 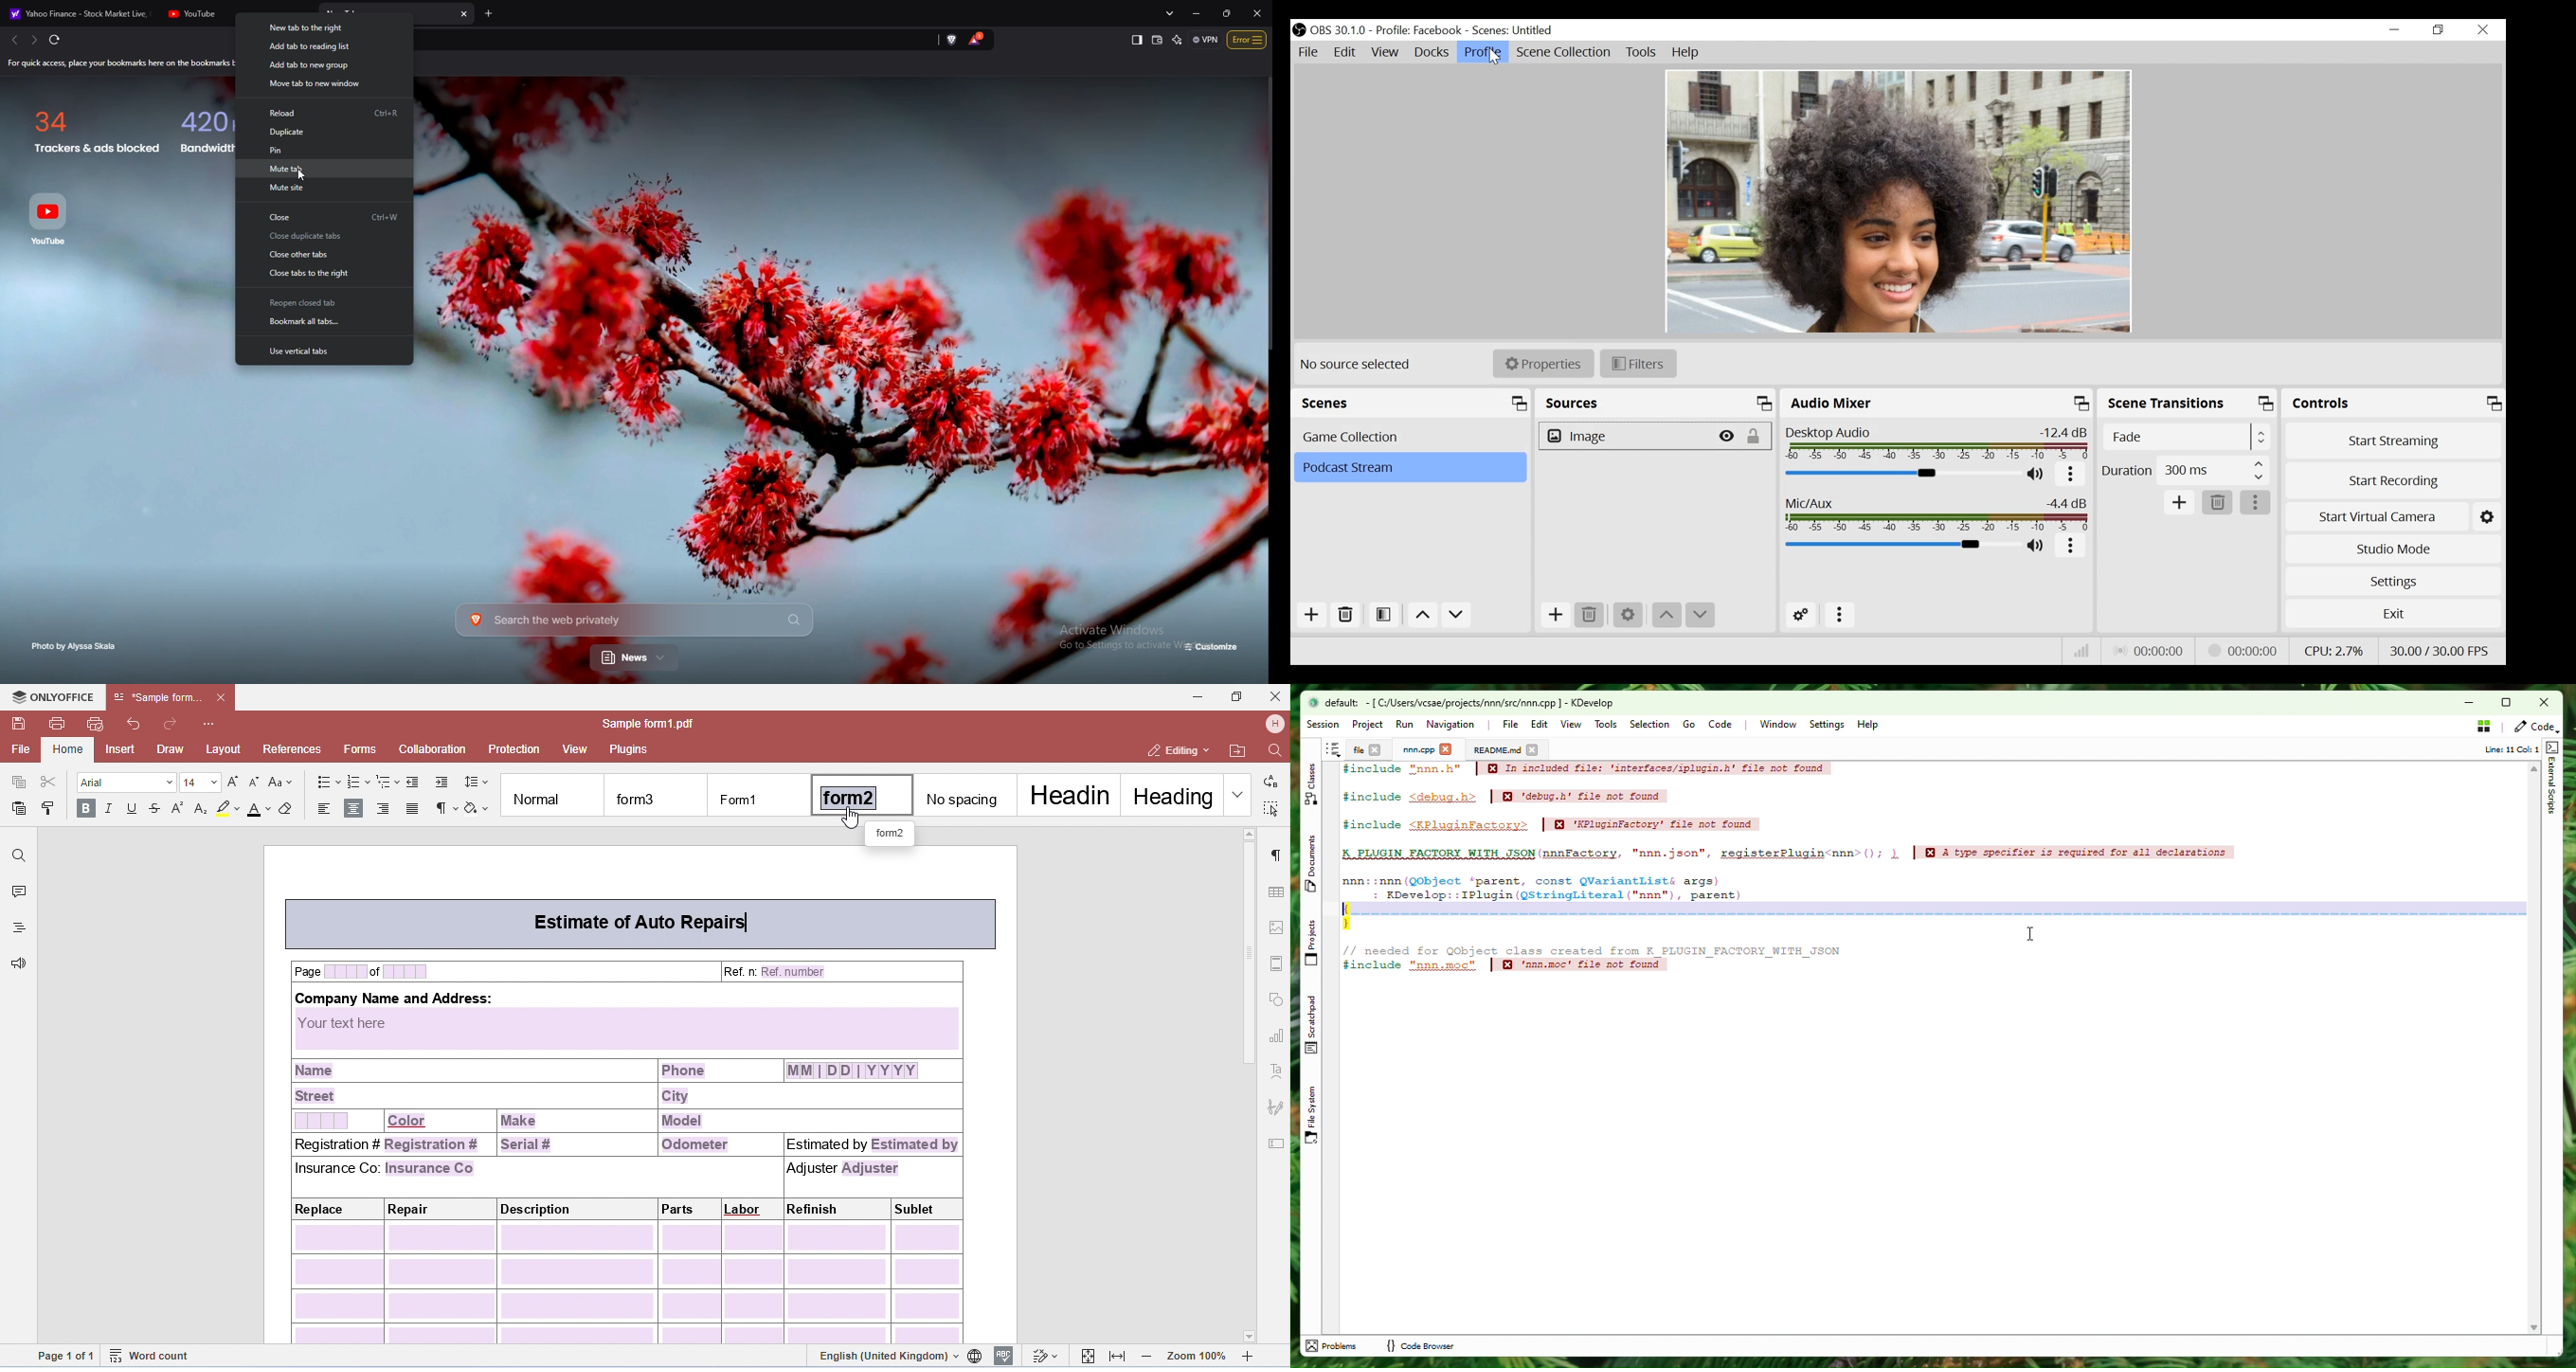 I want to click on Box, so click(x=2512, y=702).